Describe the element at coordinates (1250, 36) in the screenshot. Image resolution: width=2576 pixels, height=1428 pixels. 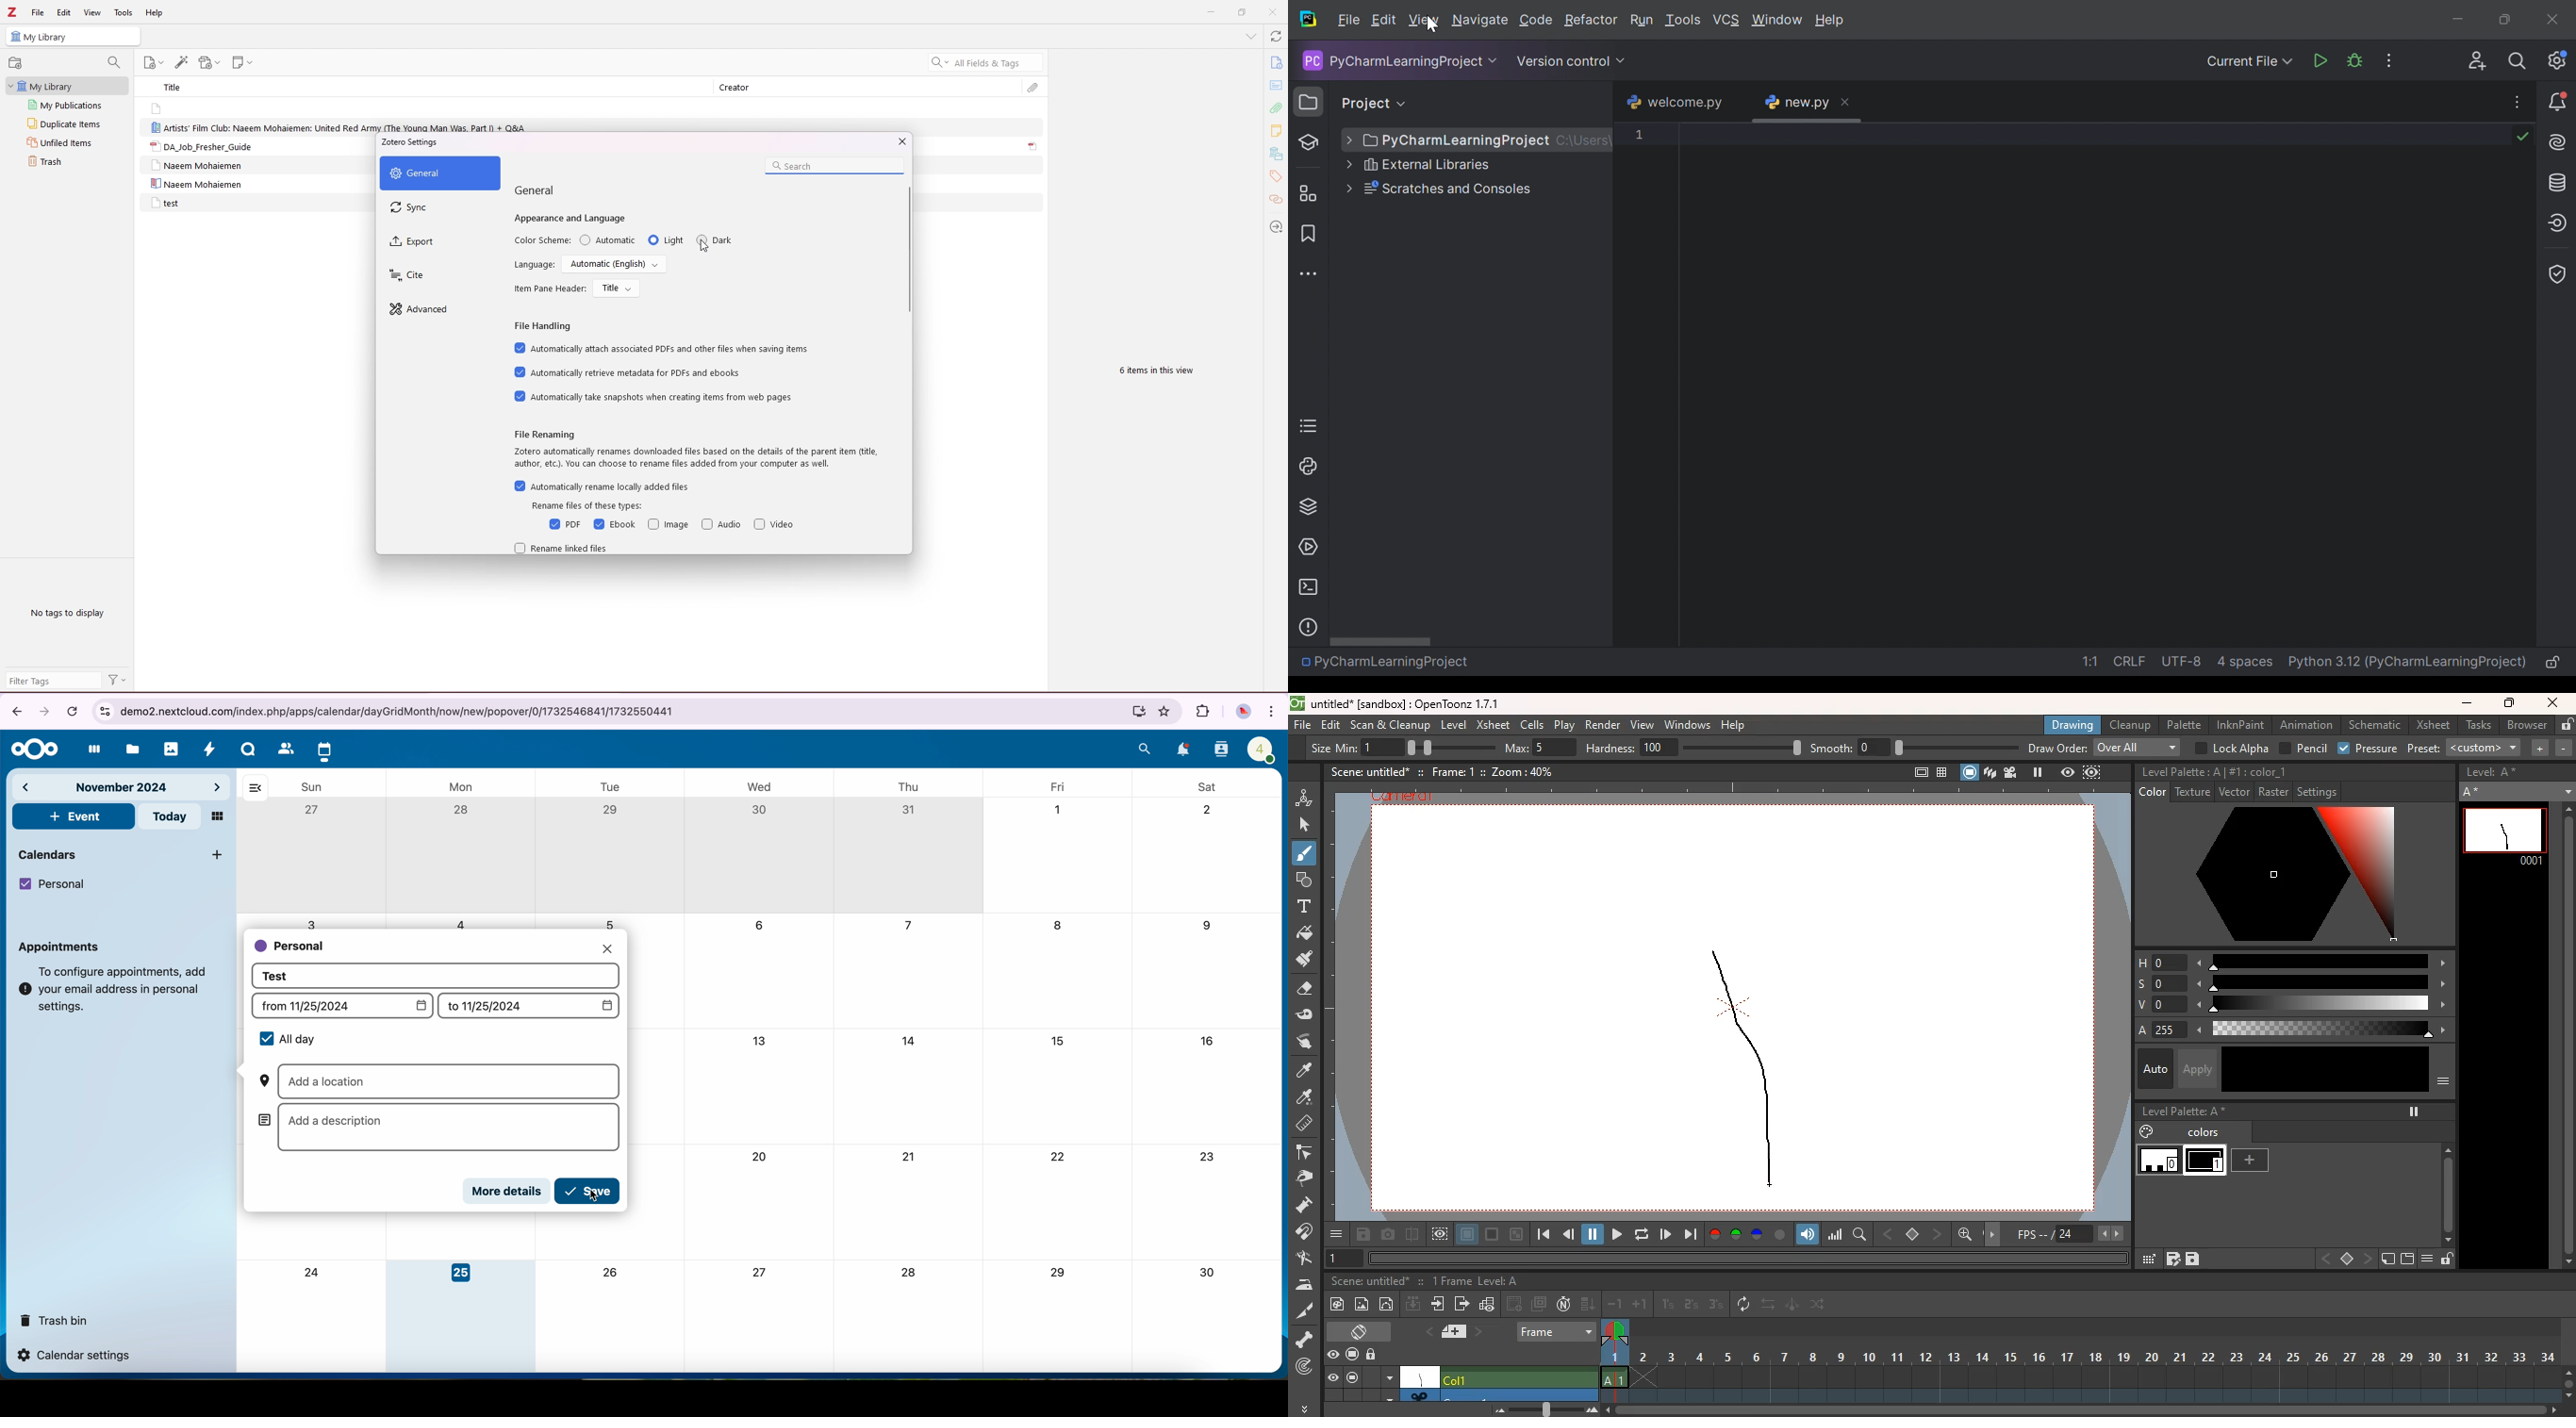
I see `list all items` at that location.